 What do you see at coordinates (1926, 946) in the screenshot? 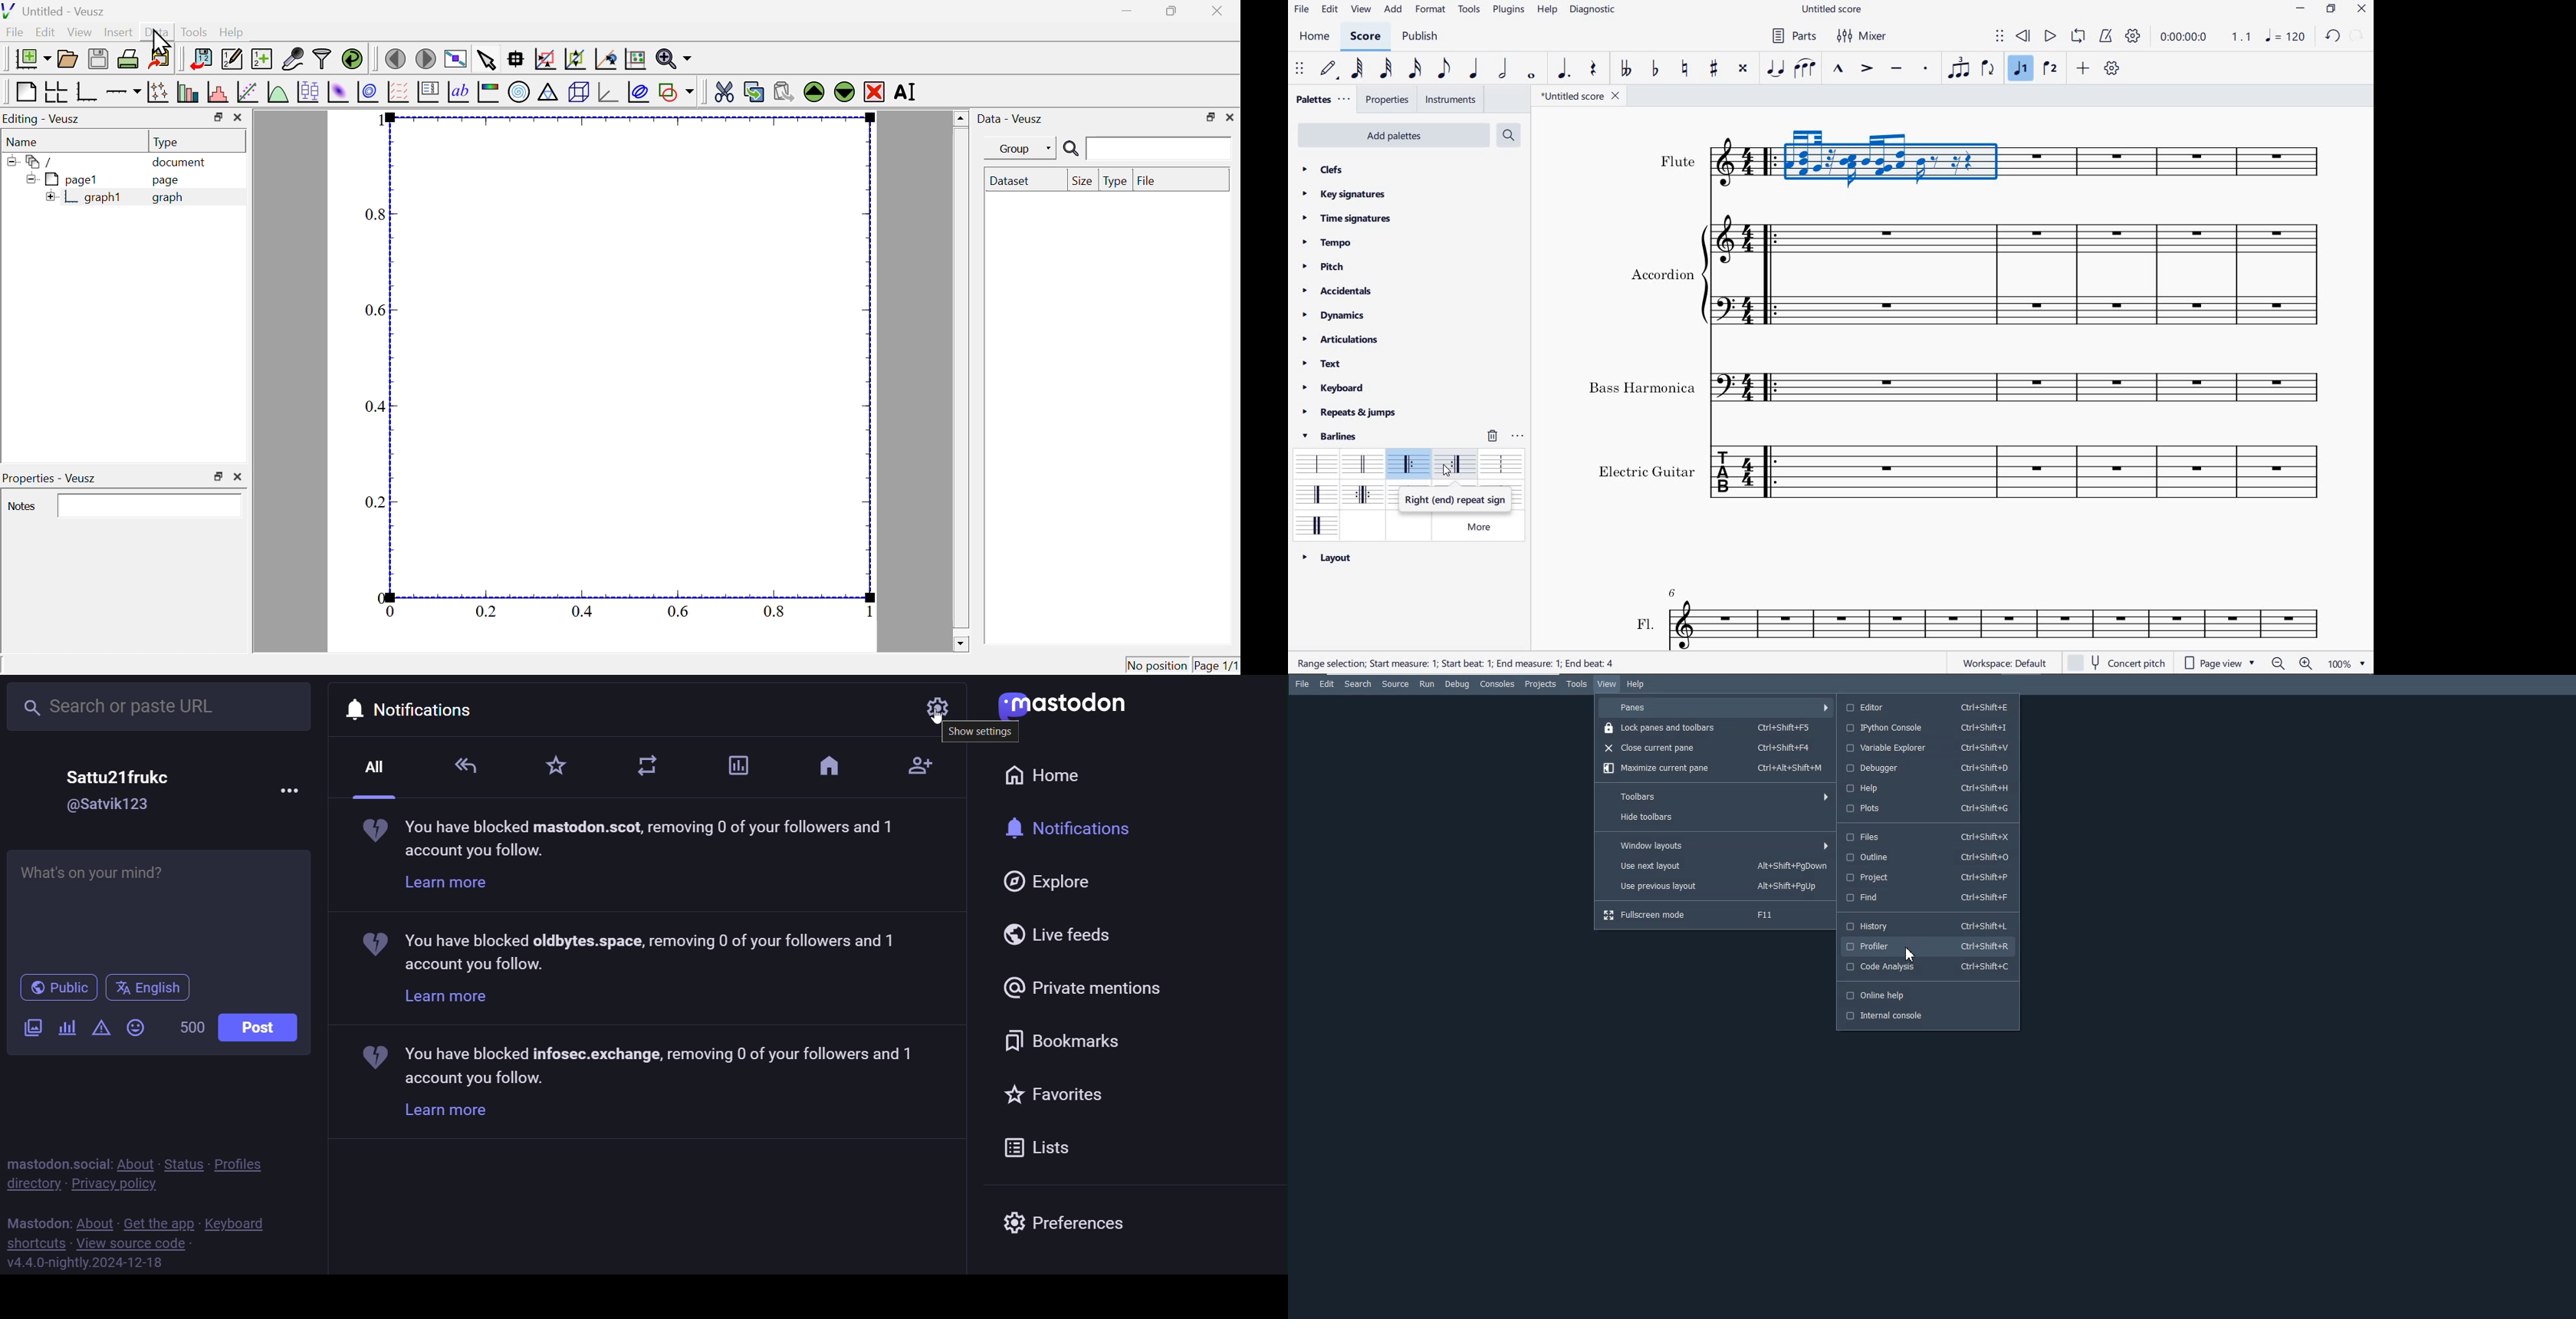
I see `Profiler` at bounding box center [1926, 946].